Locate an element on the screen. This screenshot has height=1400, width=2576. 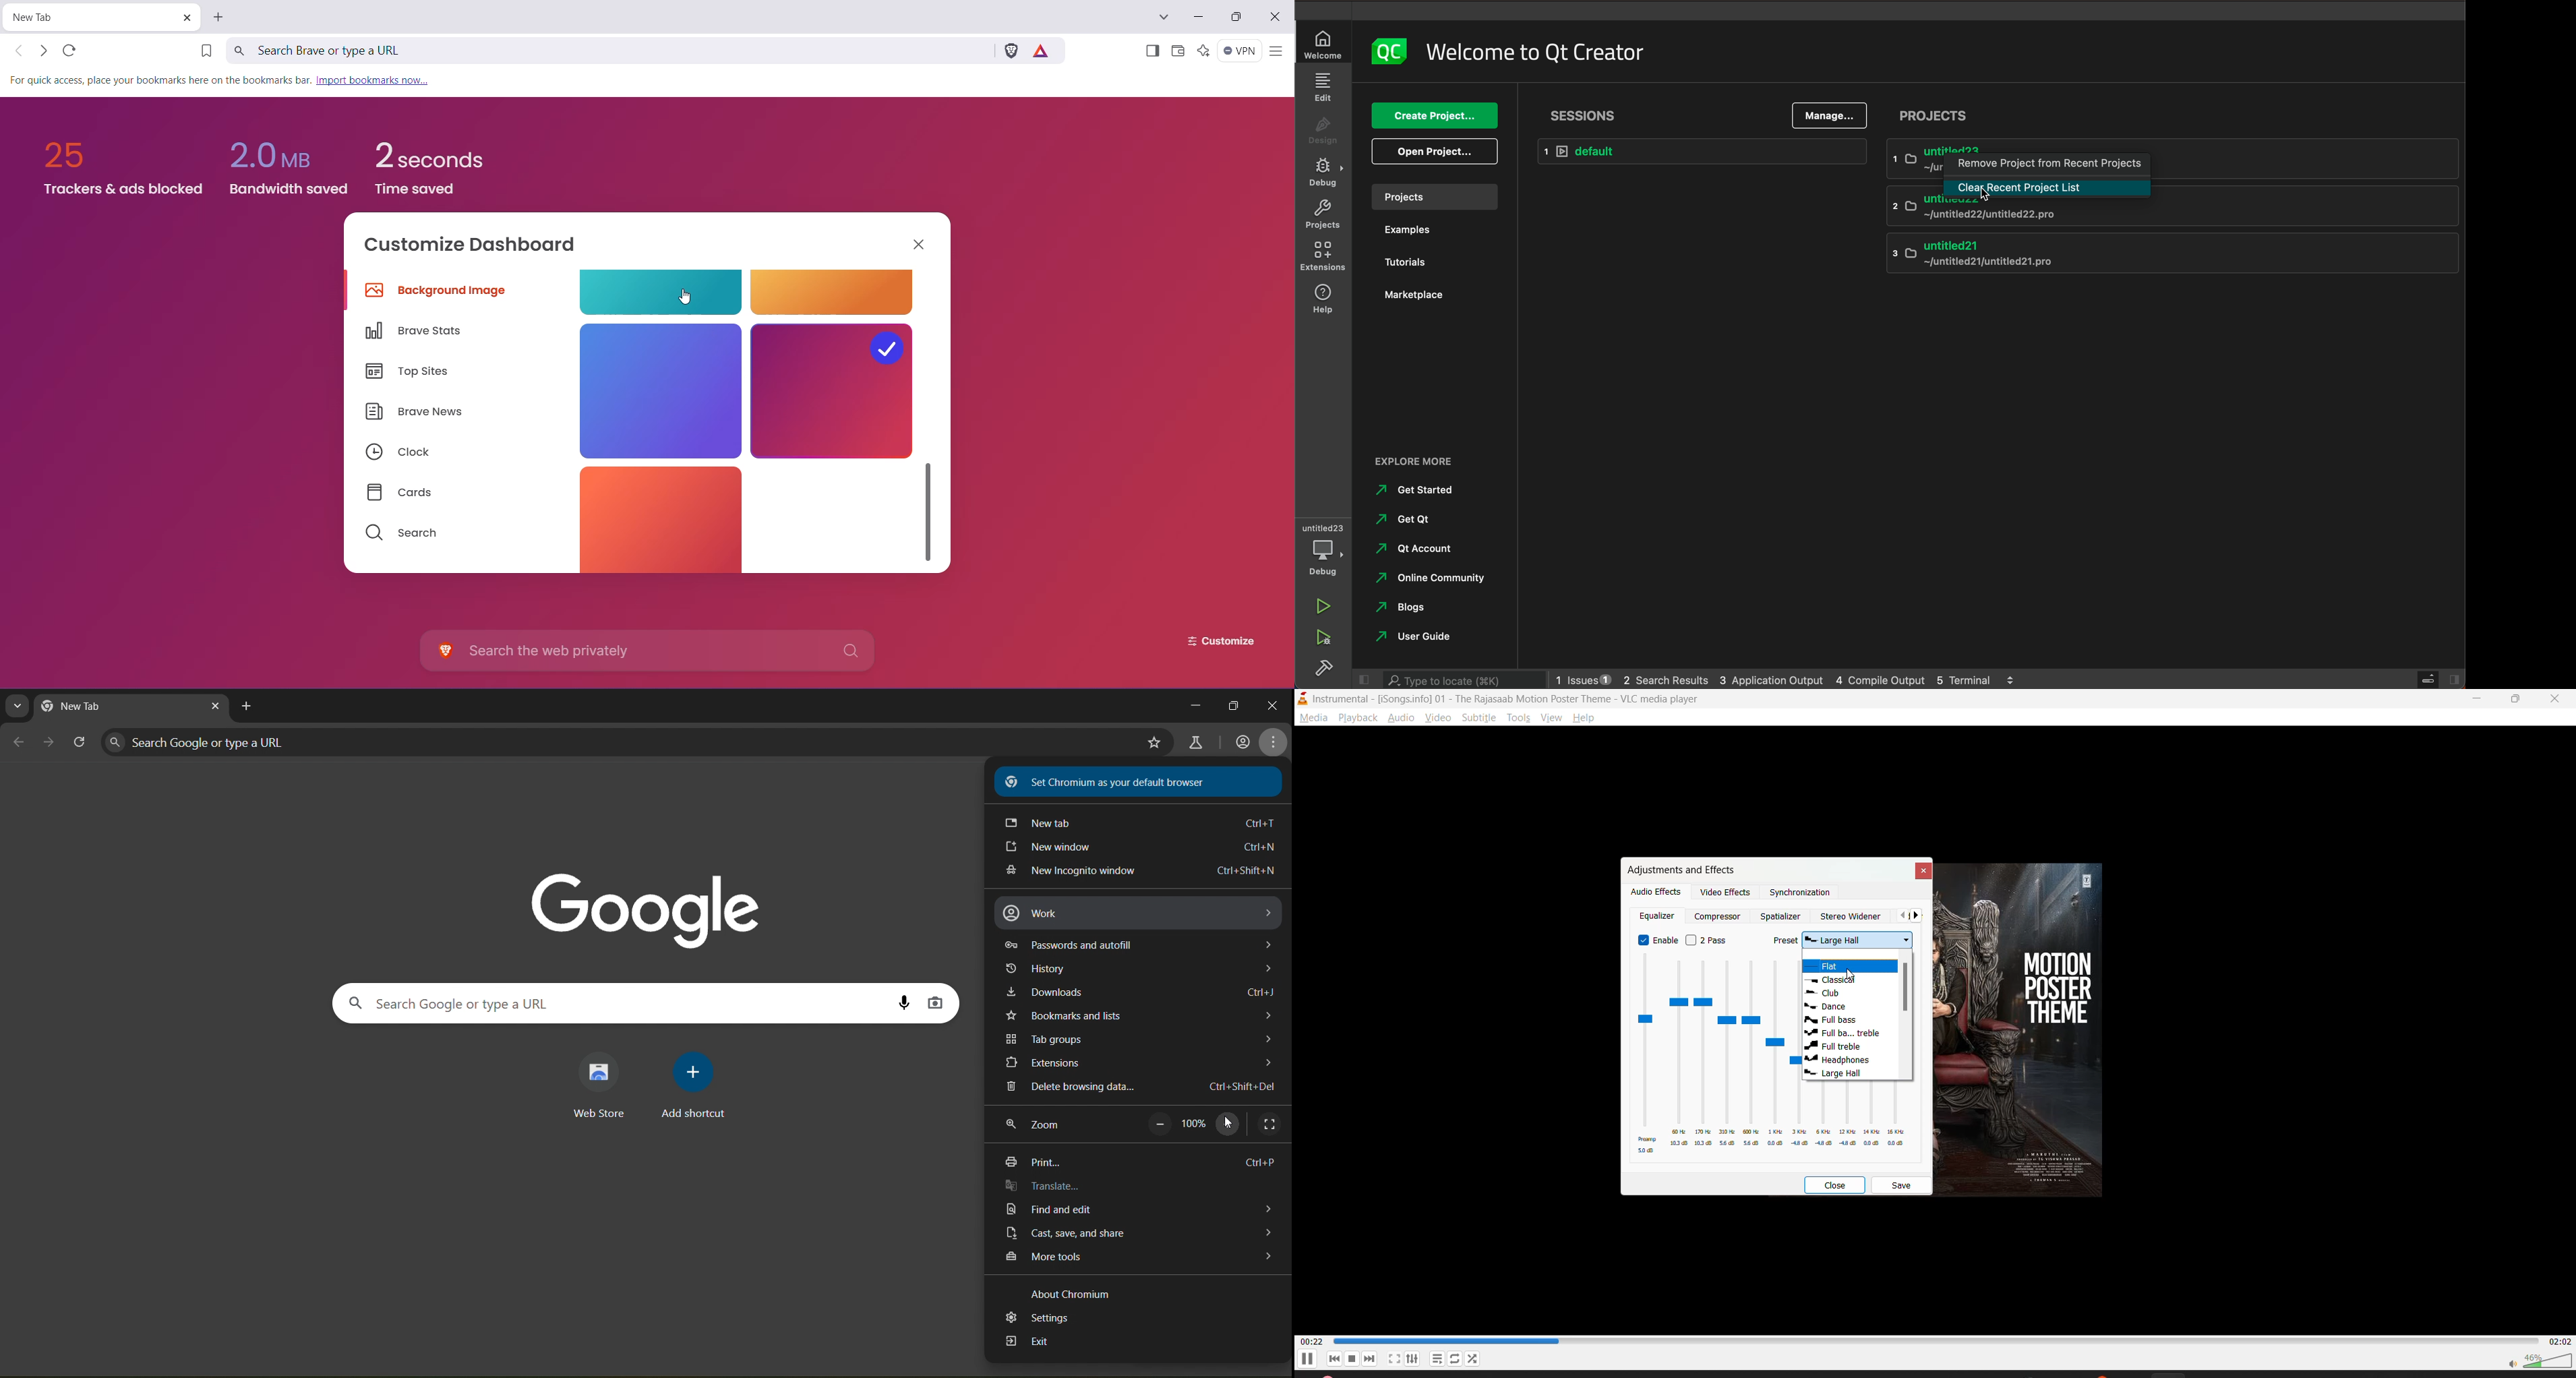
online community is located at coordinates (1428, 580).